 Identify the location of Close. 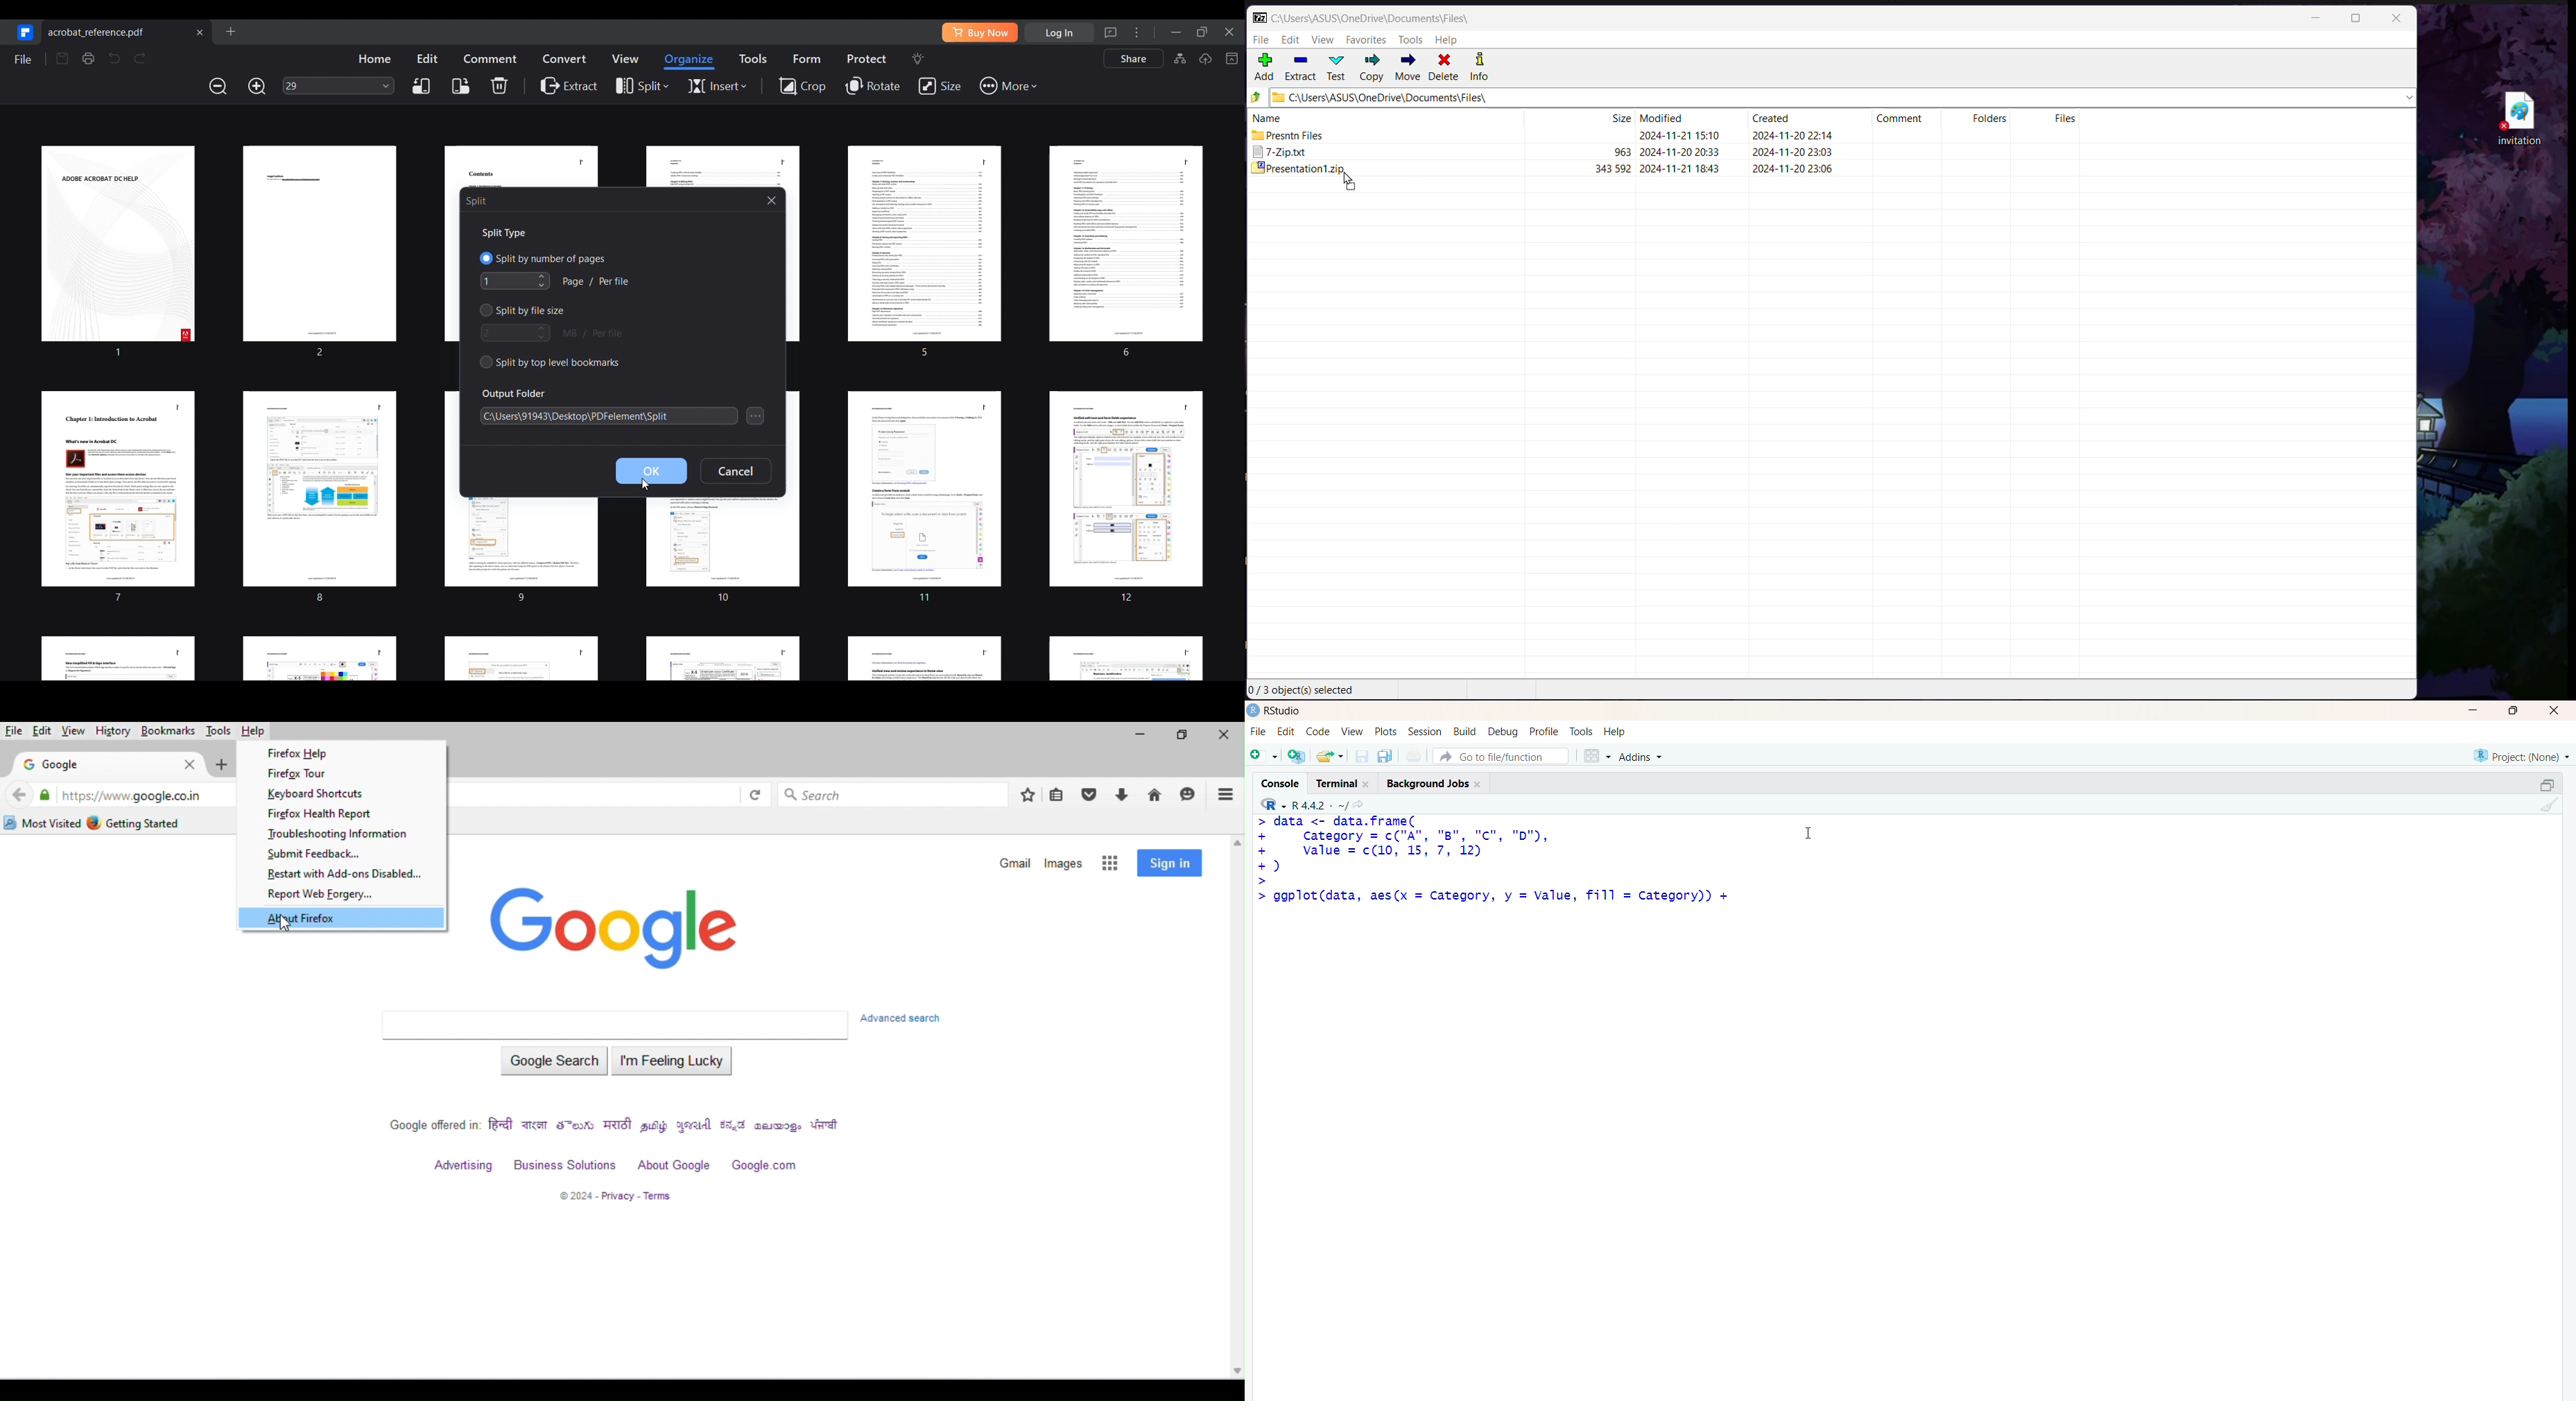
(2552, 710).